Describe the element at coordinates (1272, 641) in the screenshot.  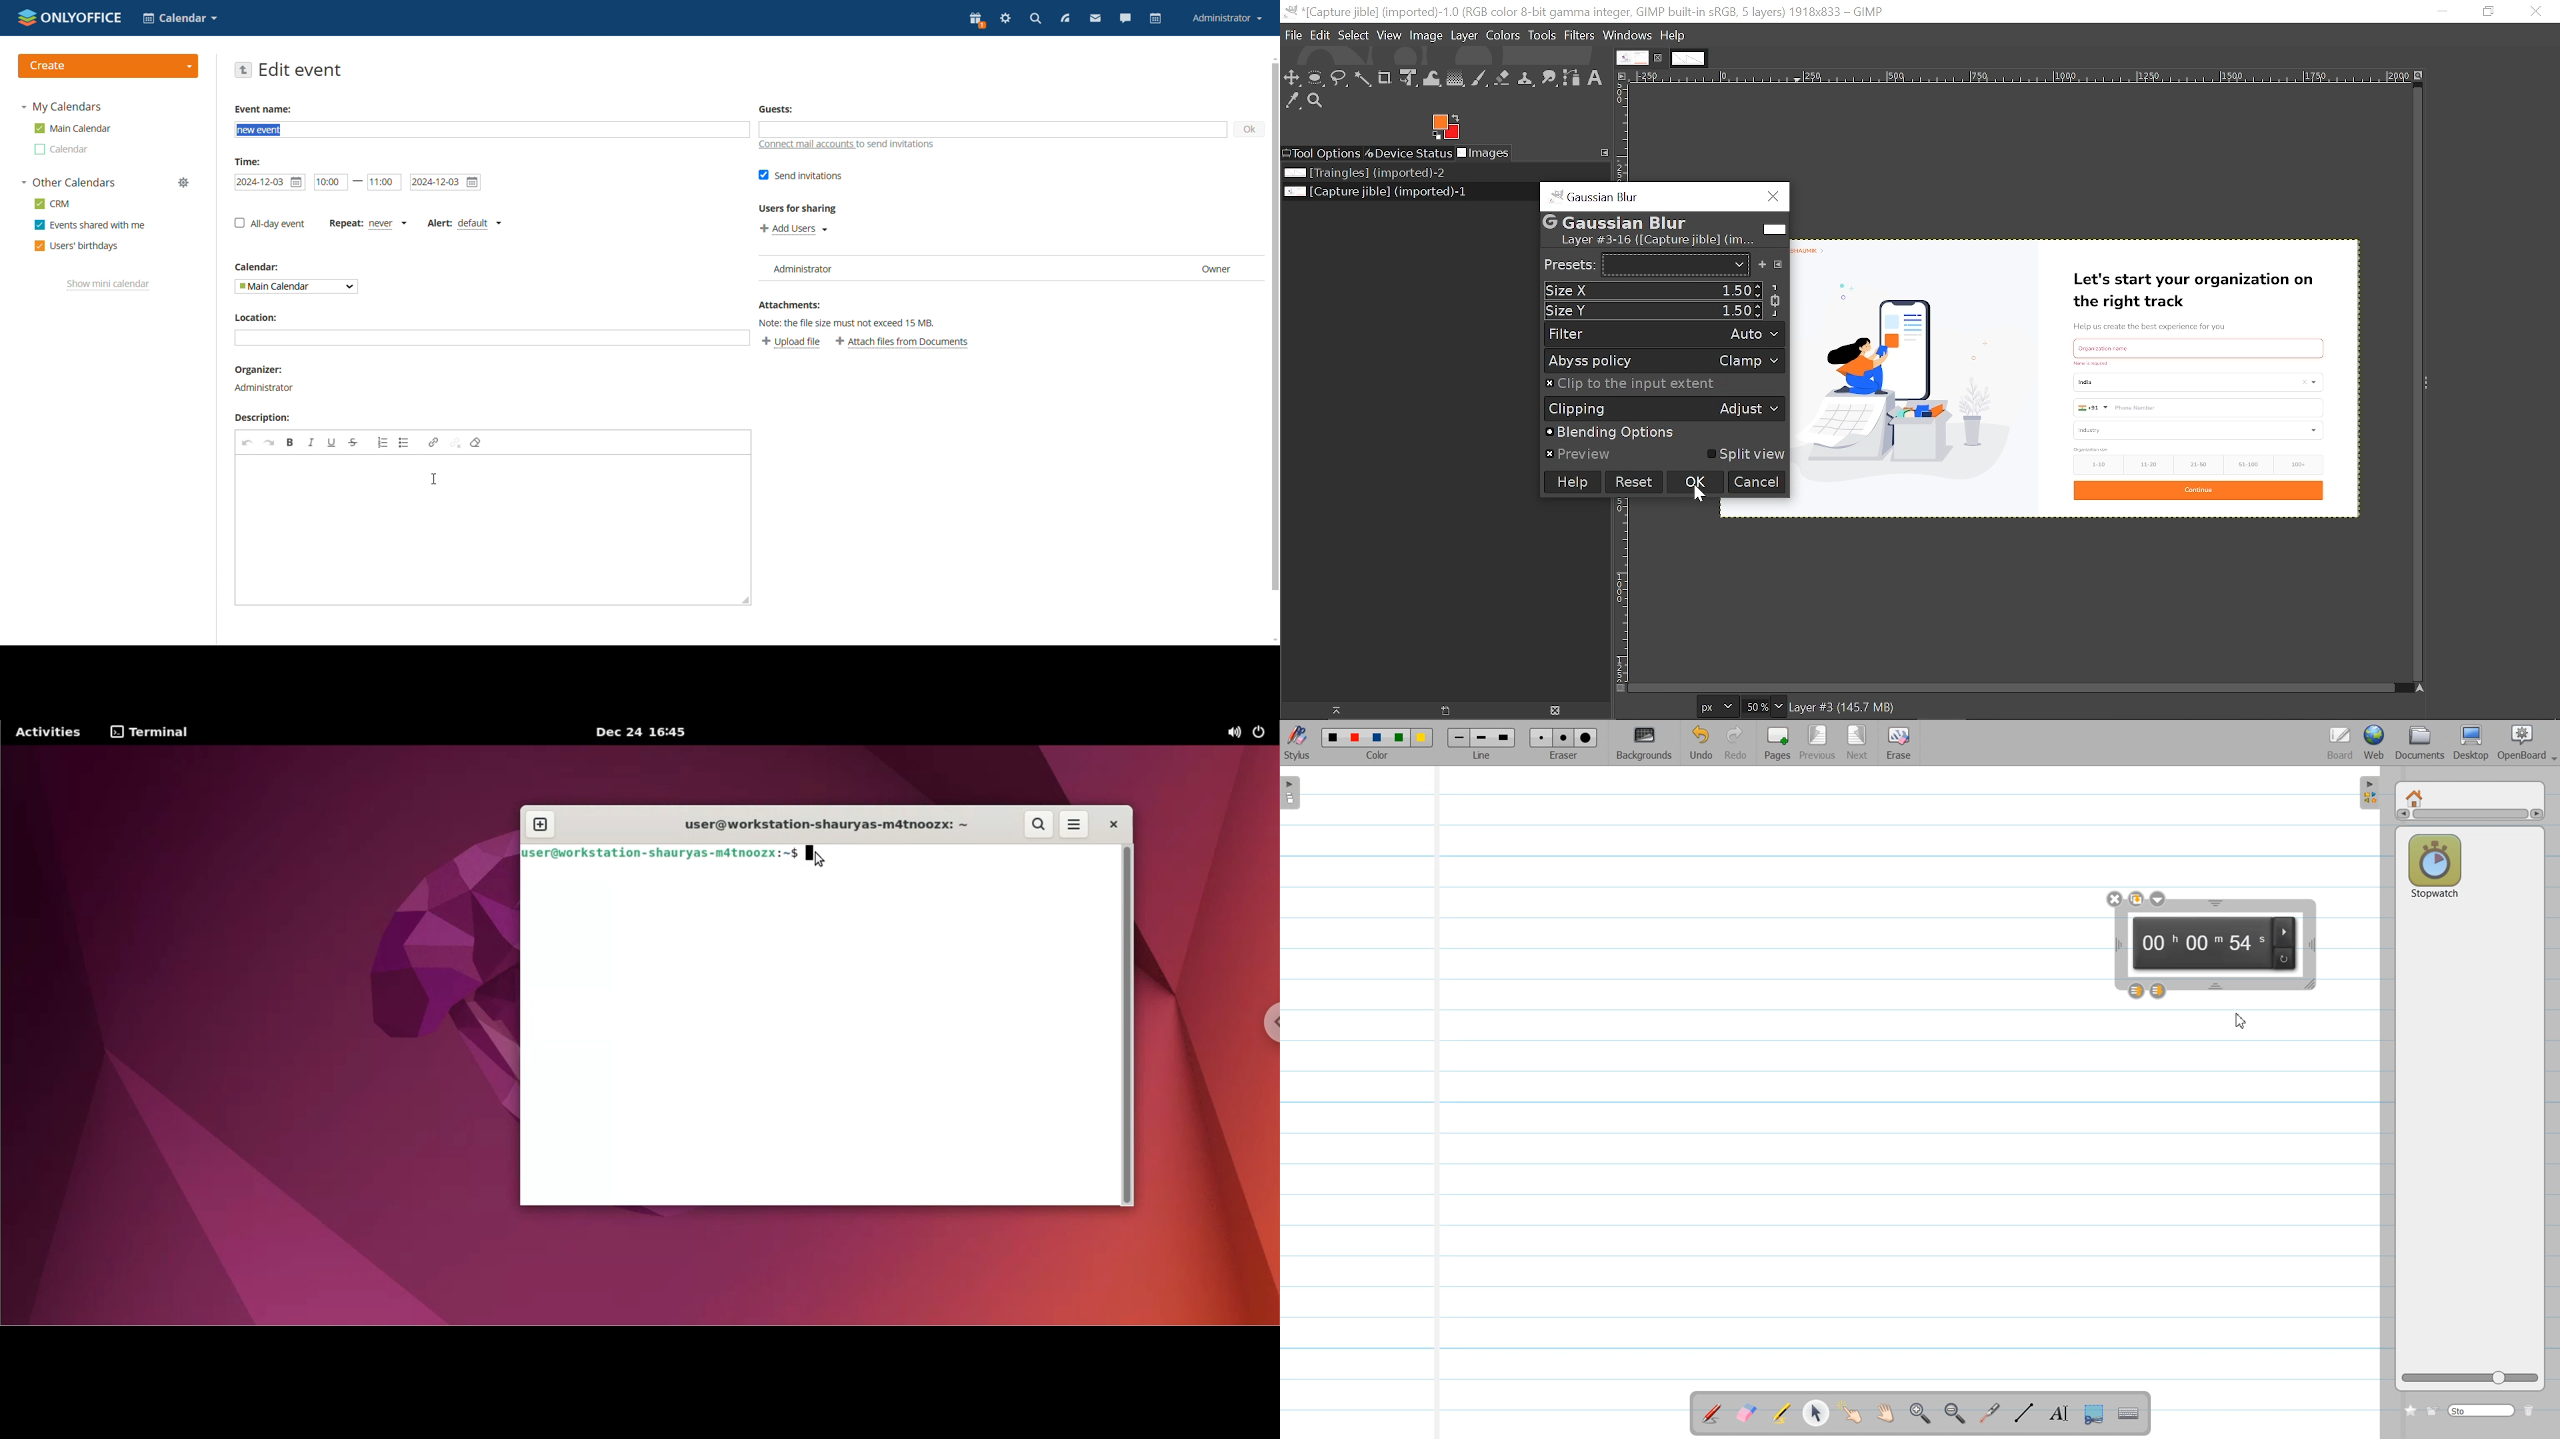
I see `scroll down` at that location.